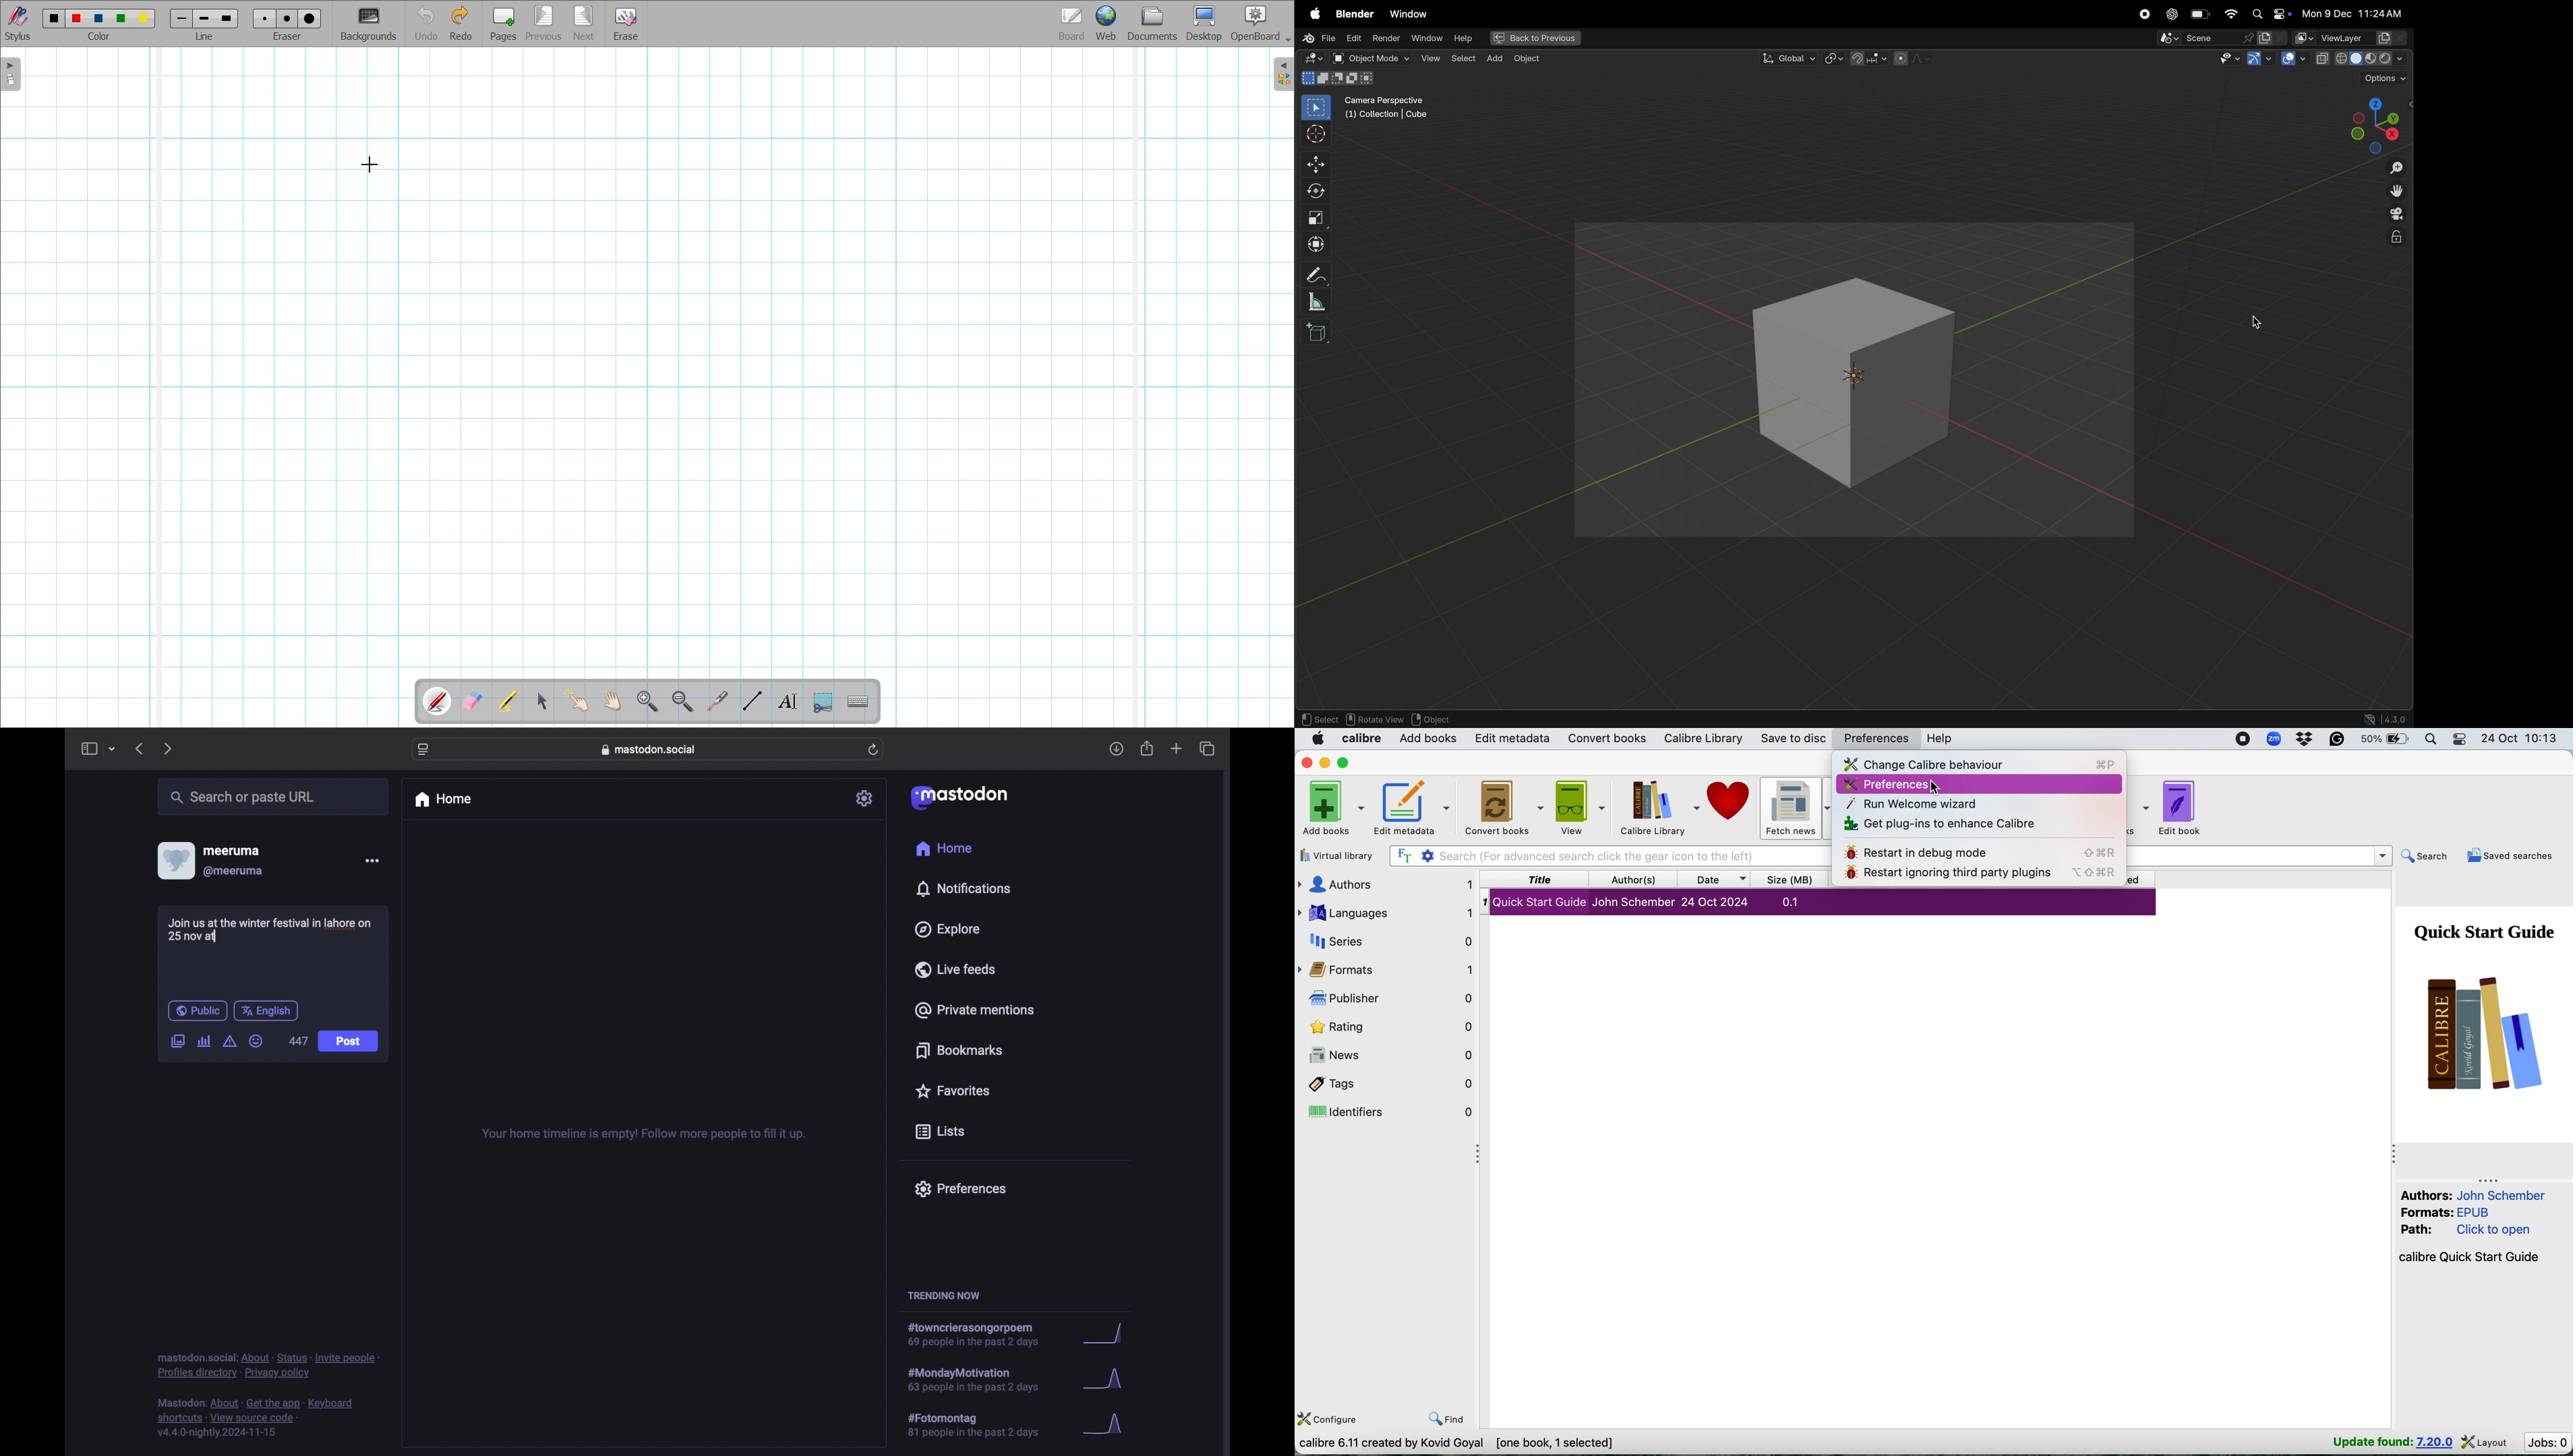 Image resolution: width=2576 pixels, height=1456 pixels. I want to click on favorites, so click(951, 1091).